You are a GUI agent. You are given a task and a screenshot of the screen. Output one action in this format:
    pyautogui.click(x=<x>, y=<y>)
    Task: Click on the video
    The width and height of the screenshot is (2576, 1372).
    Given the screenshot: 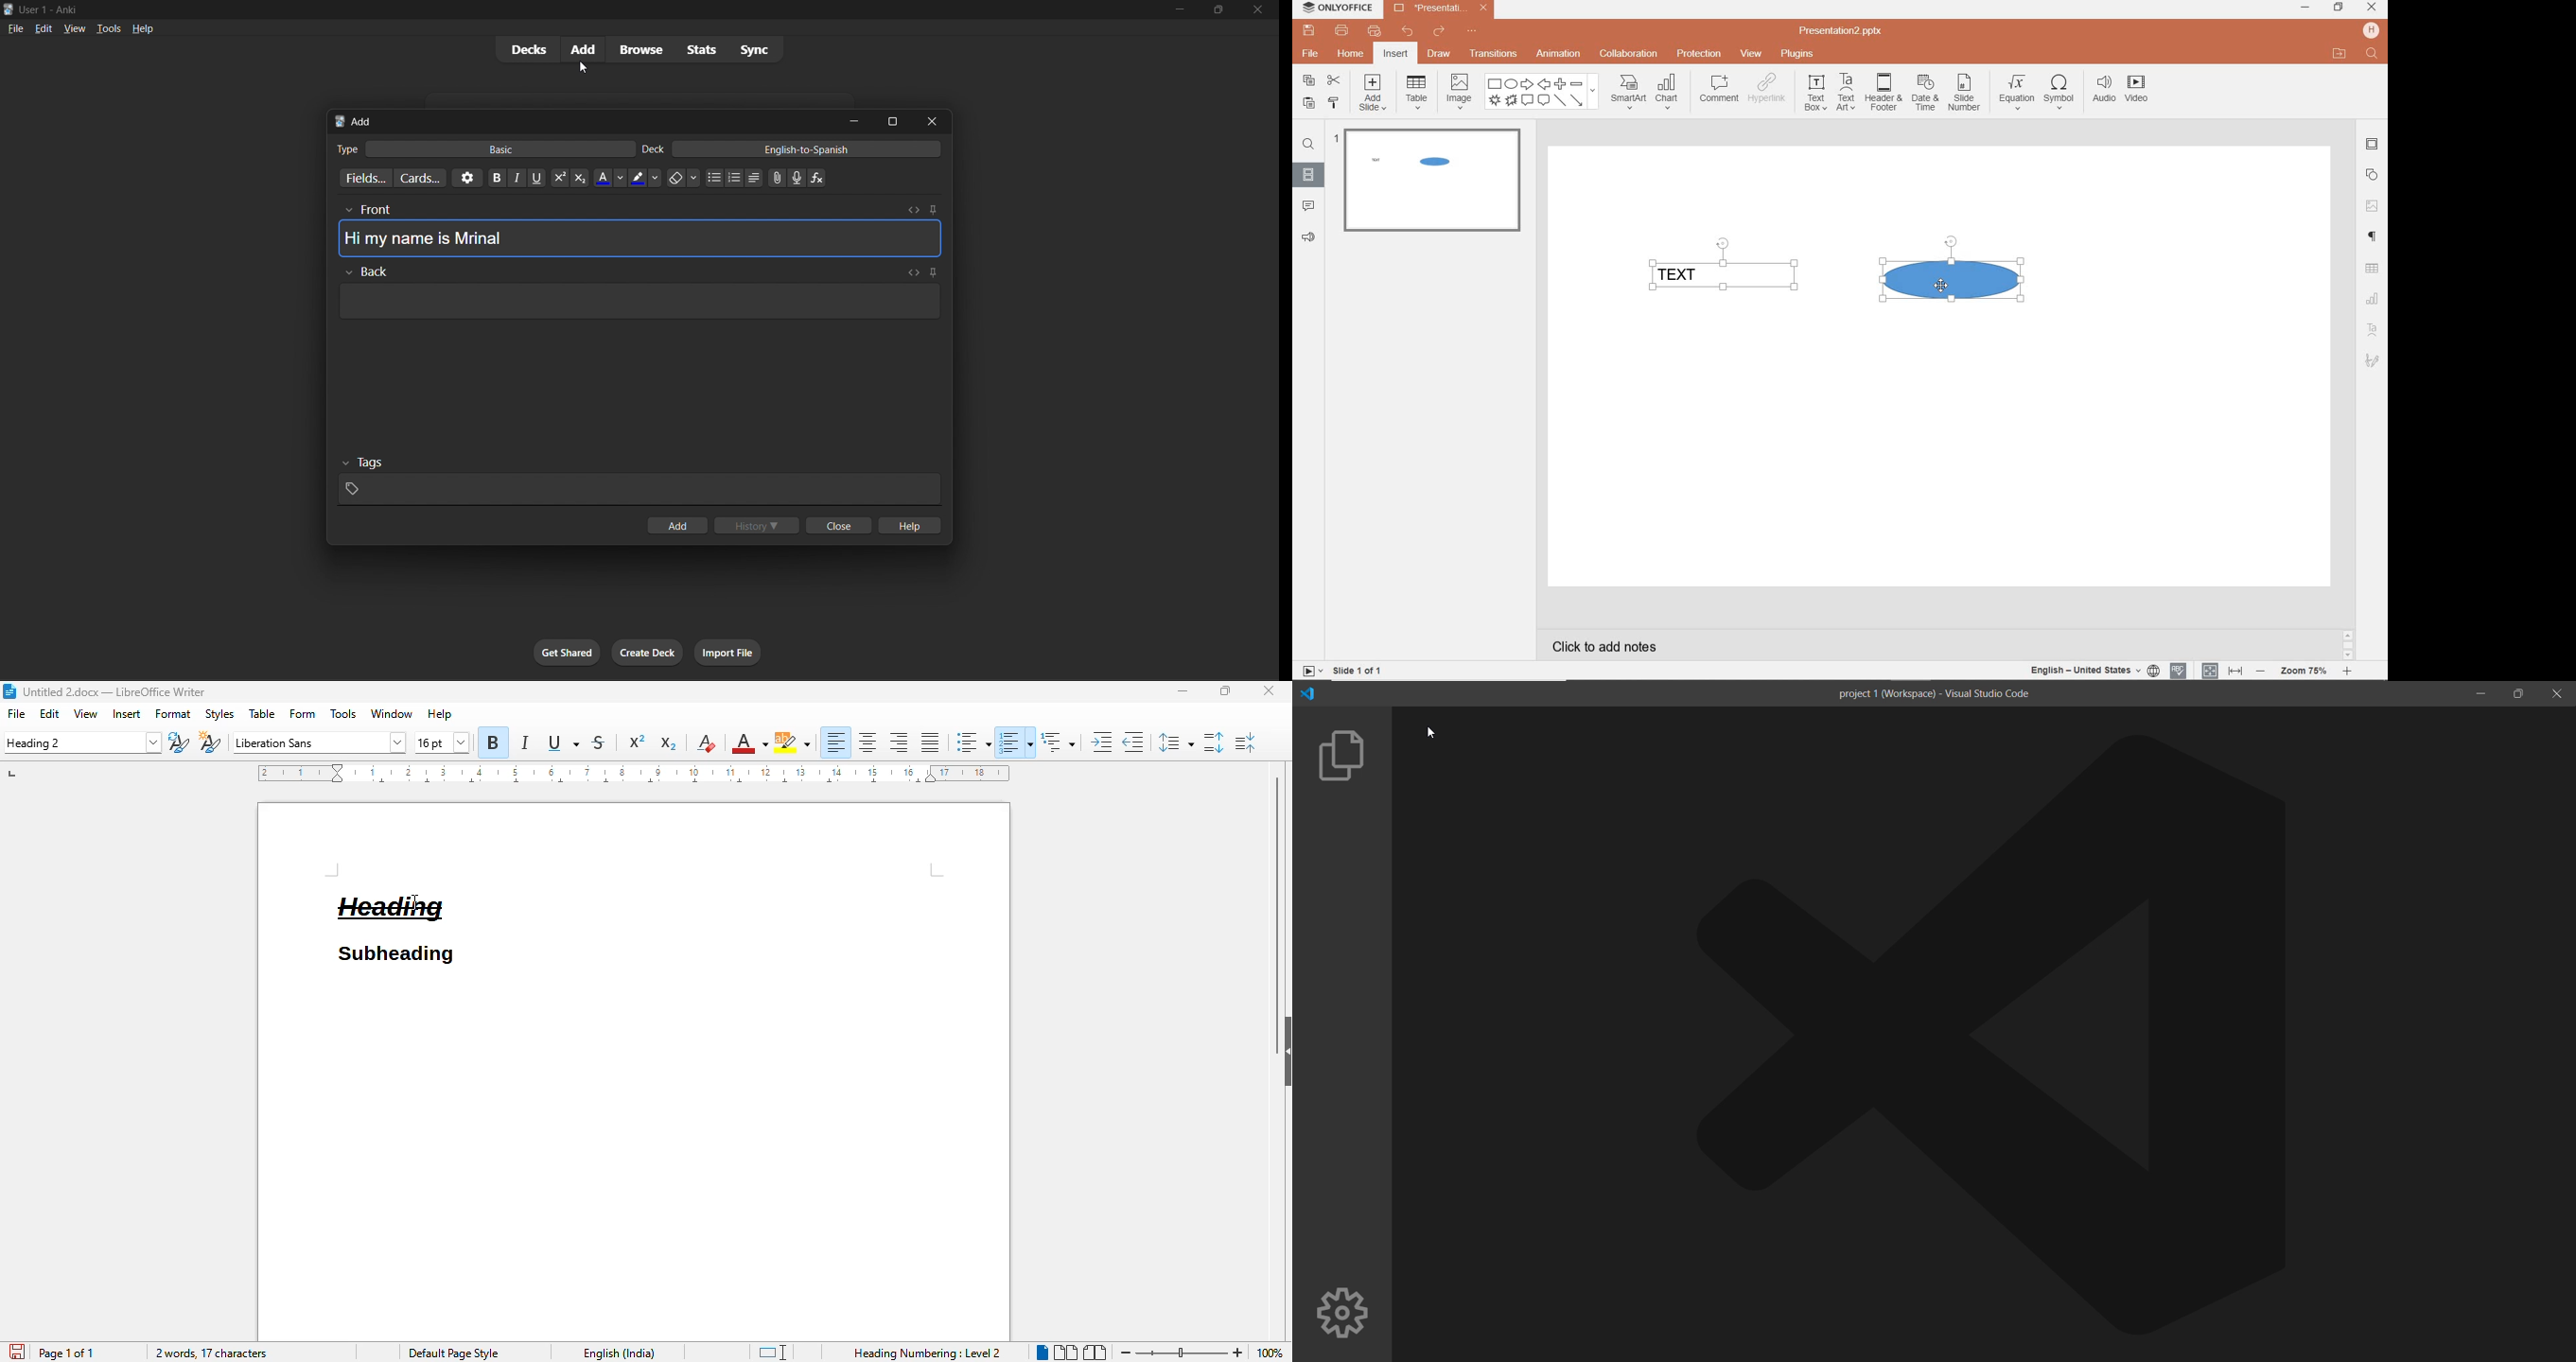 What is the action you would take?
    pyautogui.click(x=2138, y=91)
    